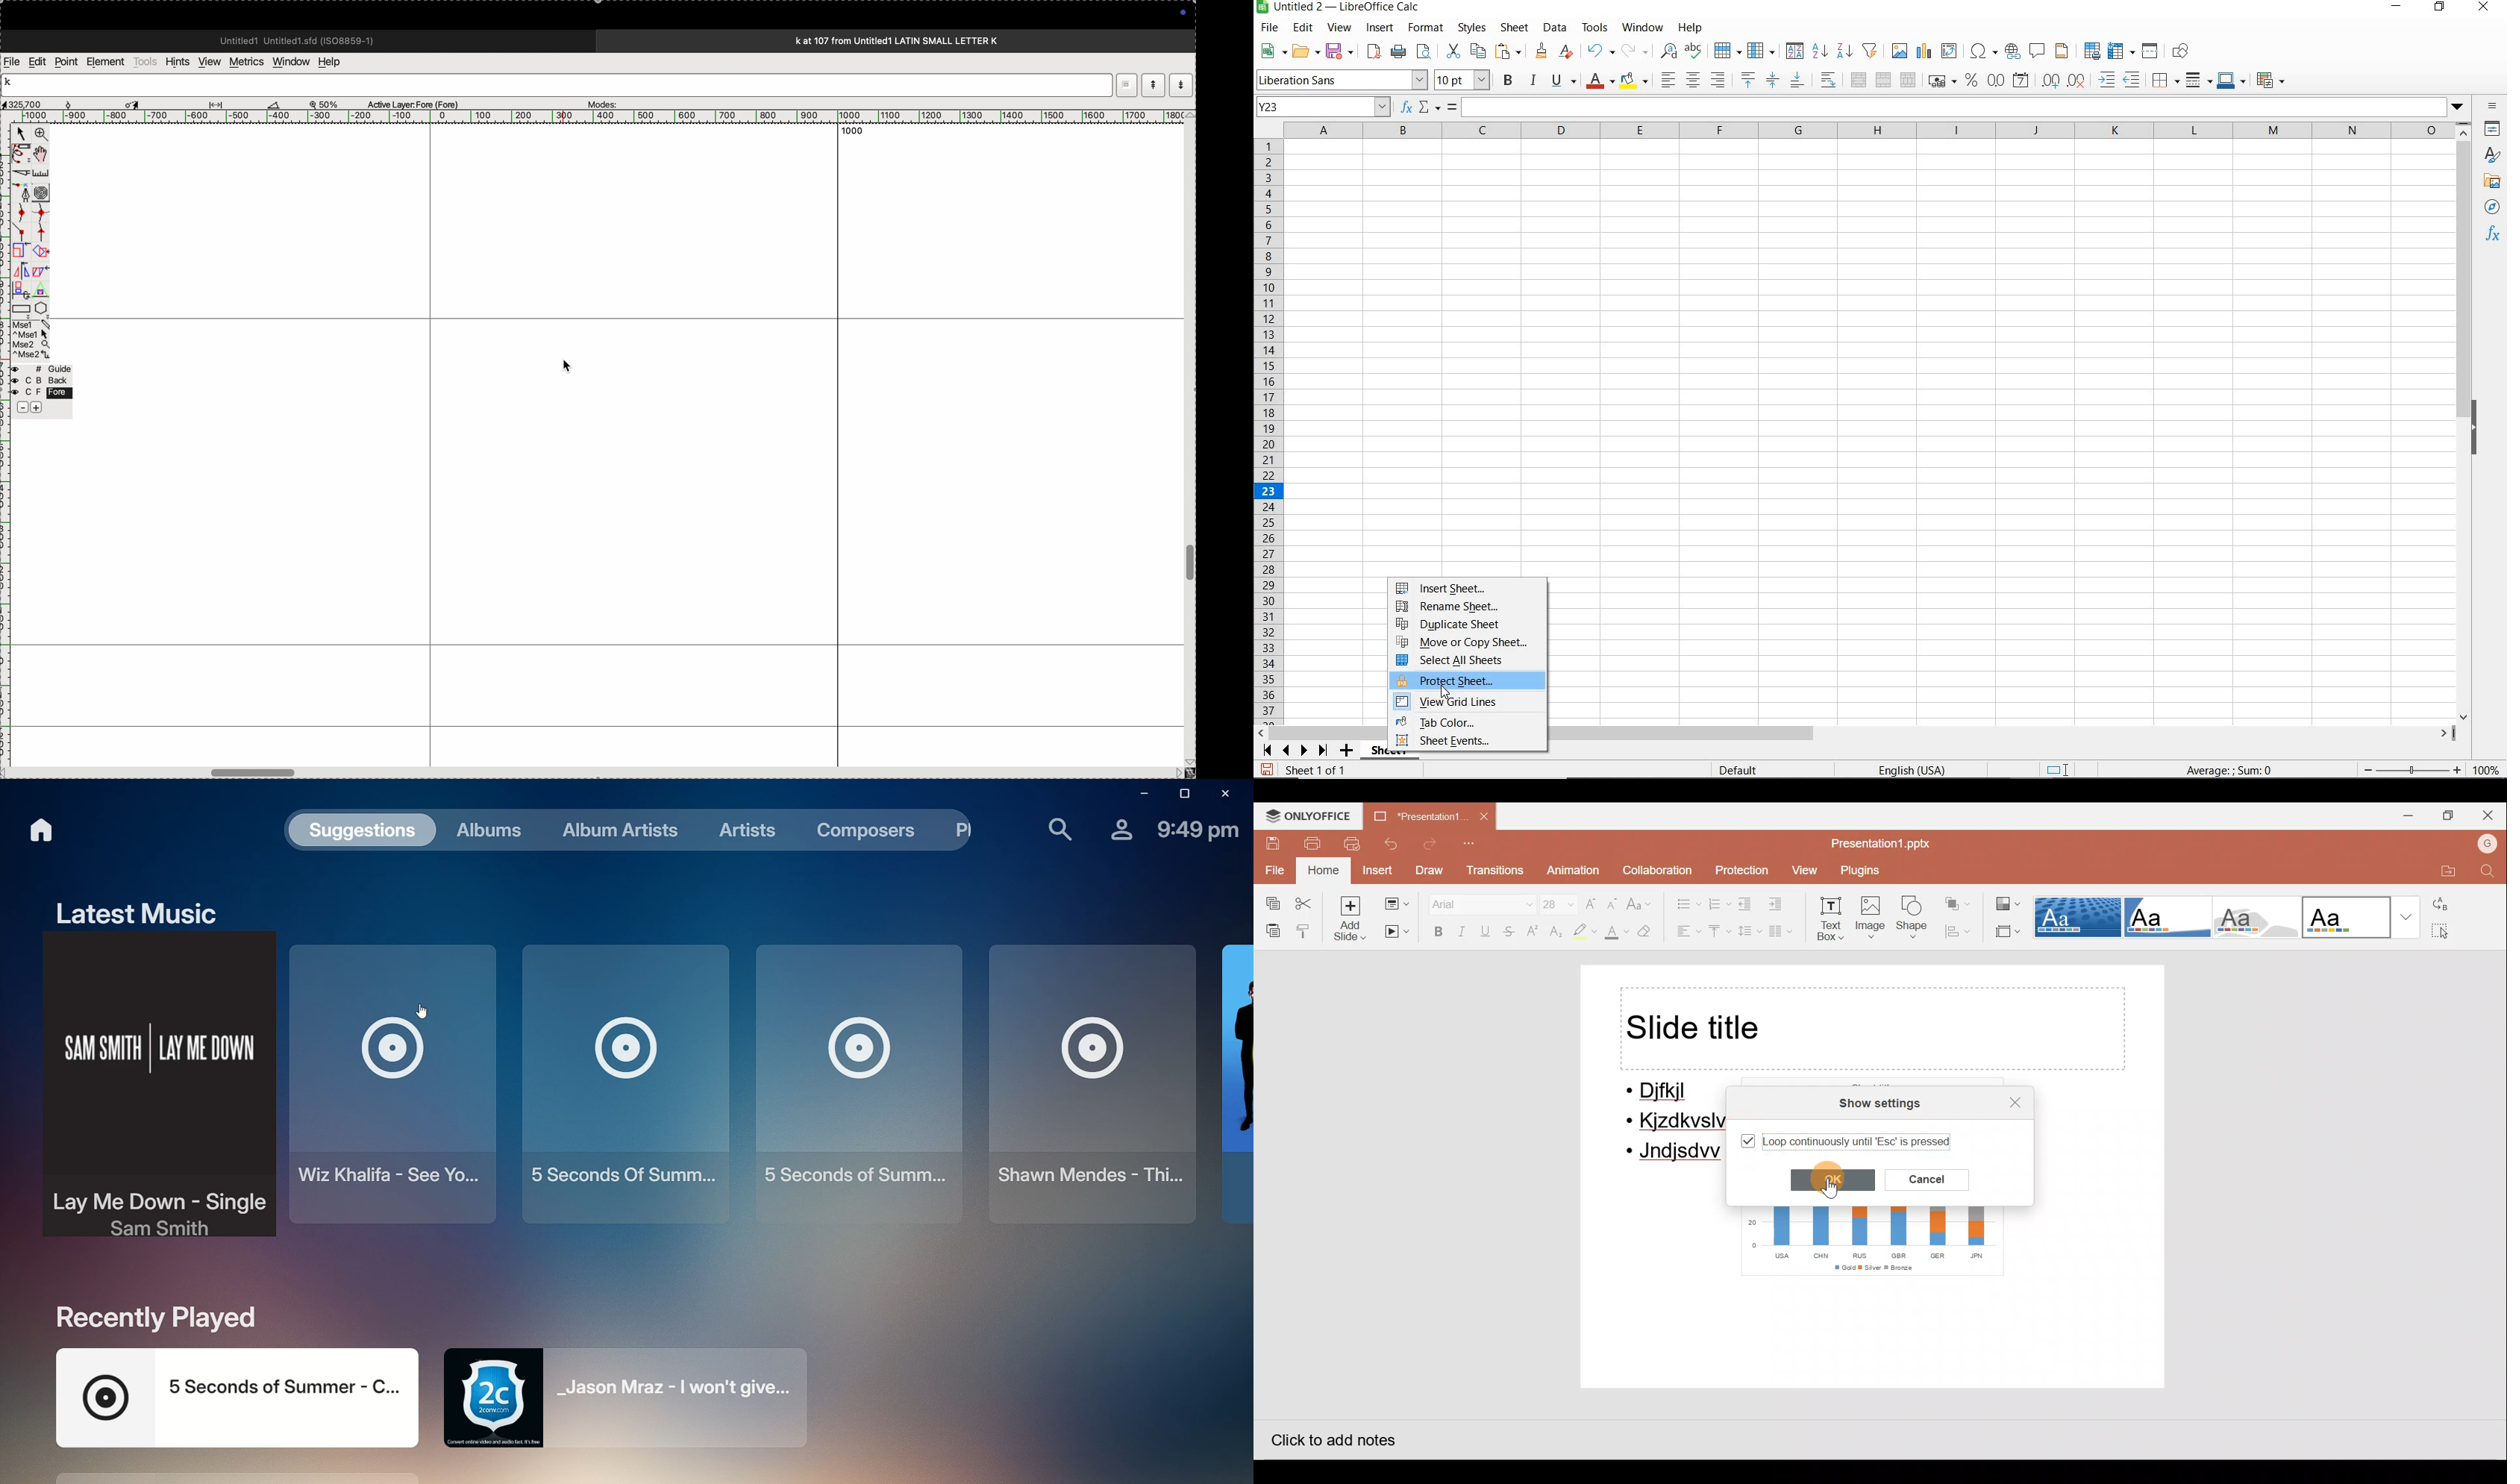 The width and height of the screenshot is (2520, 1484). I want to click on Bullets, so click(1683, 901).